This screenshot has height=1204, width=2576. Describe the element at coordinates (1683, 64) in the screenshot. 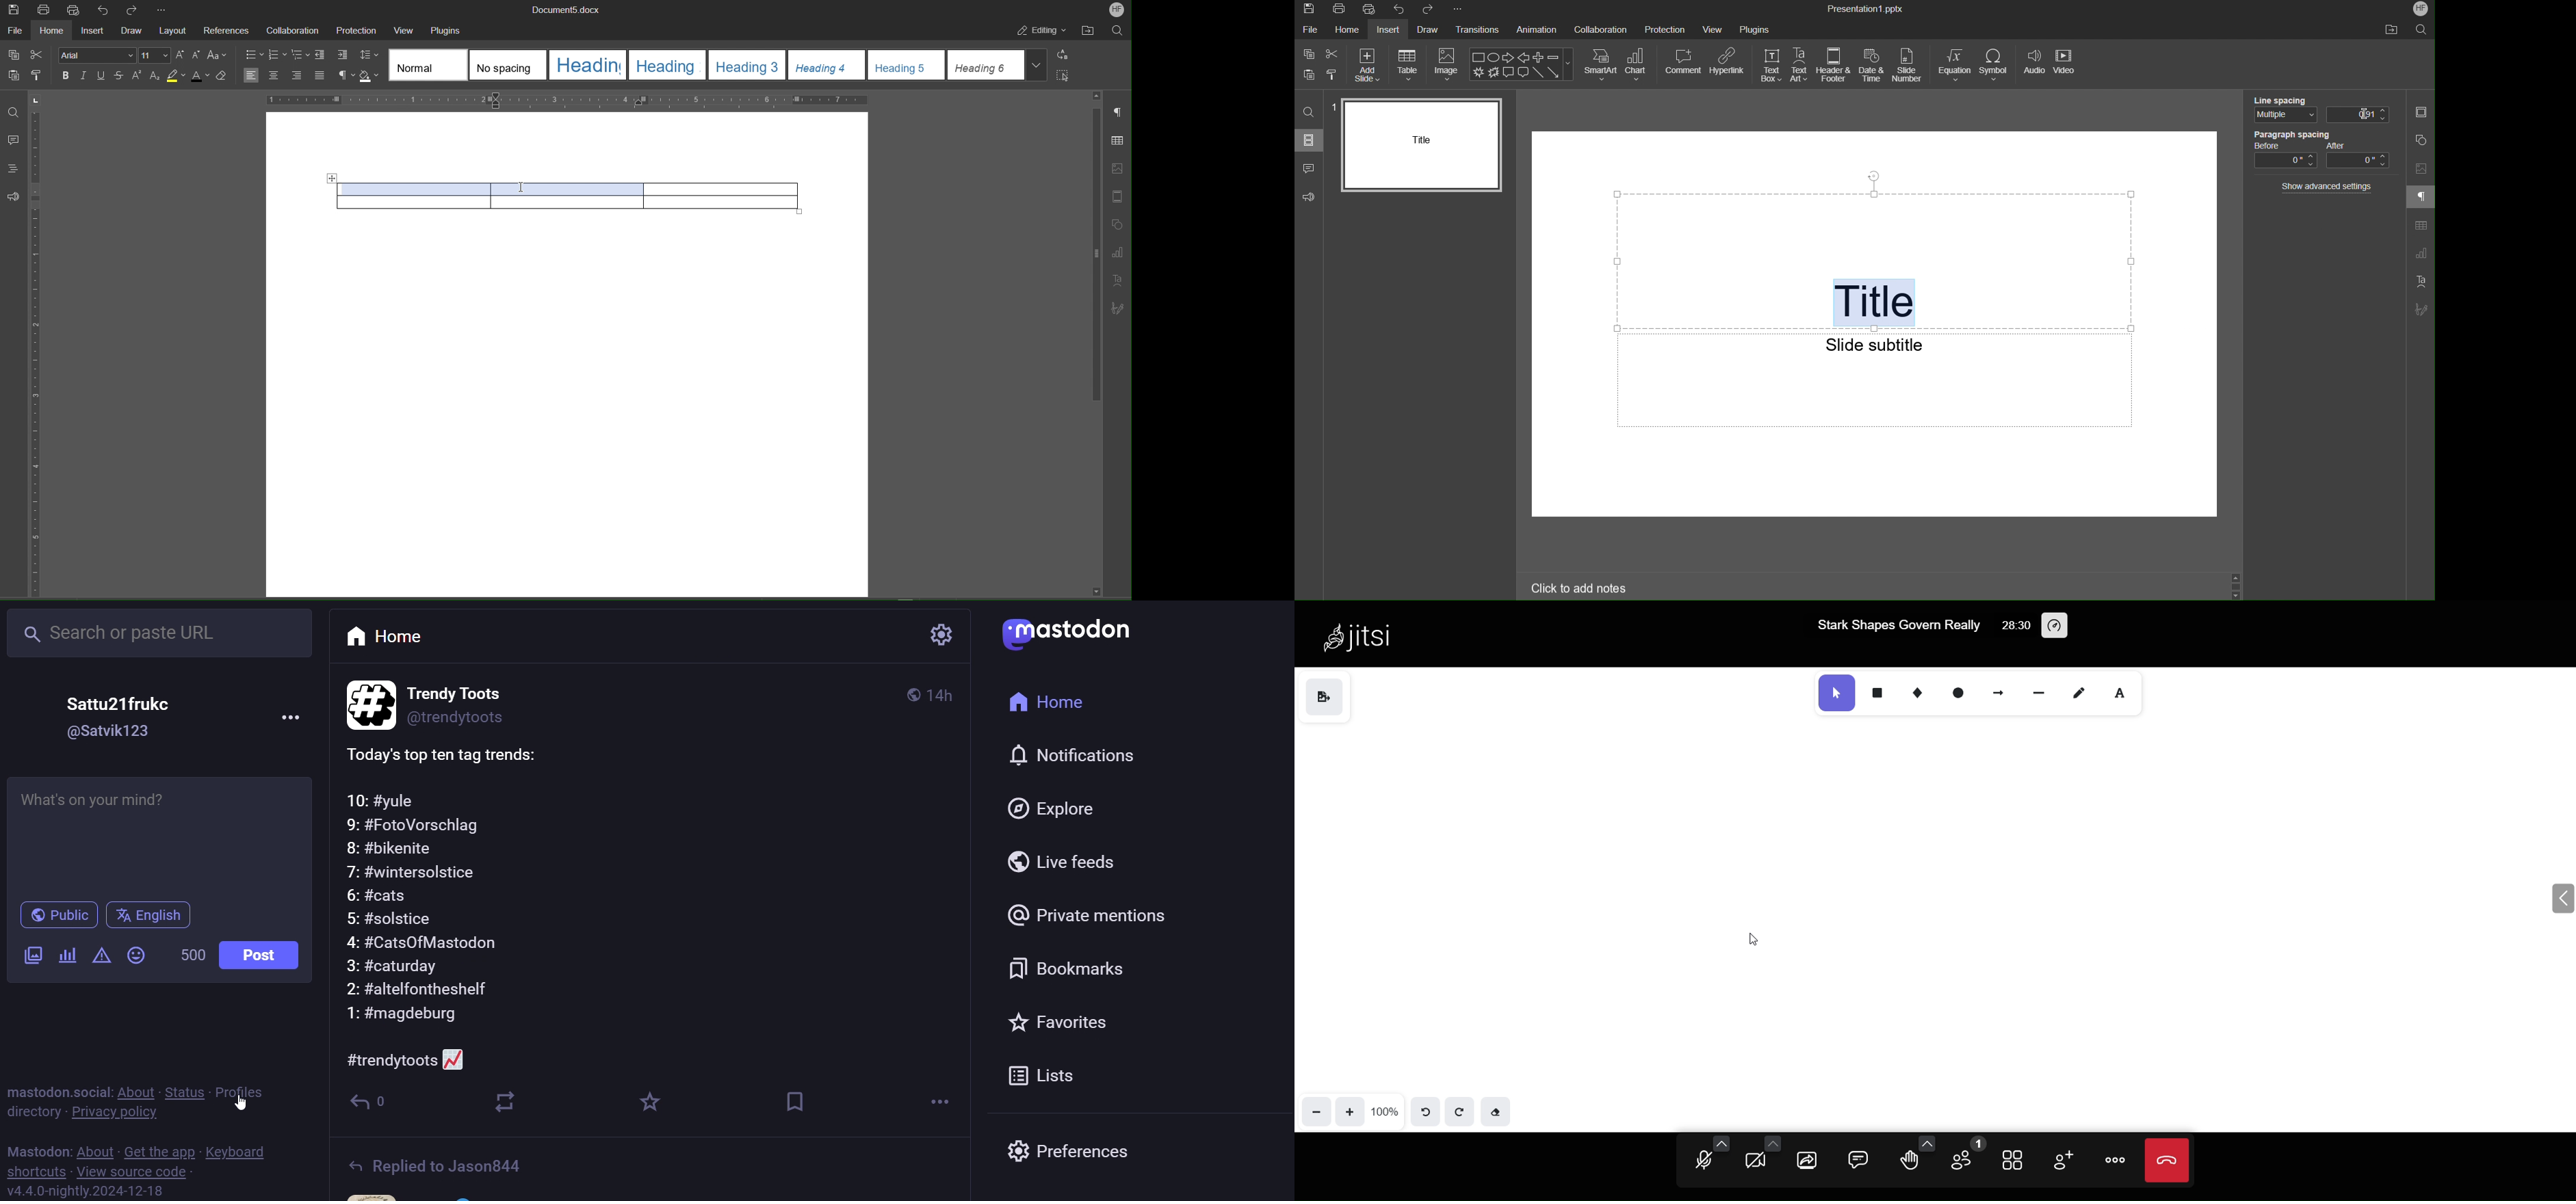

I see `Comment` at that location.